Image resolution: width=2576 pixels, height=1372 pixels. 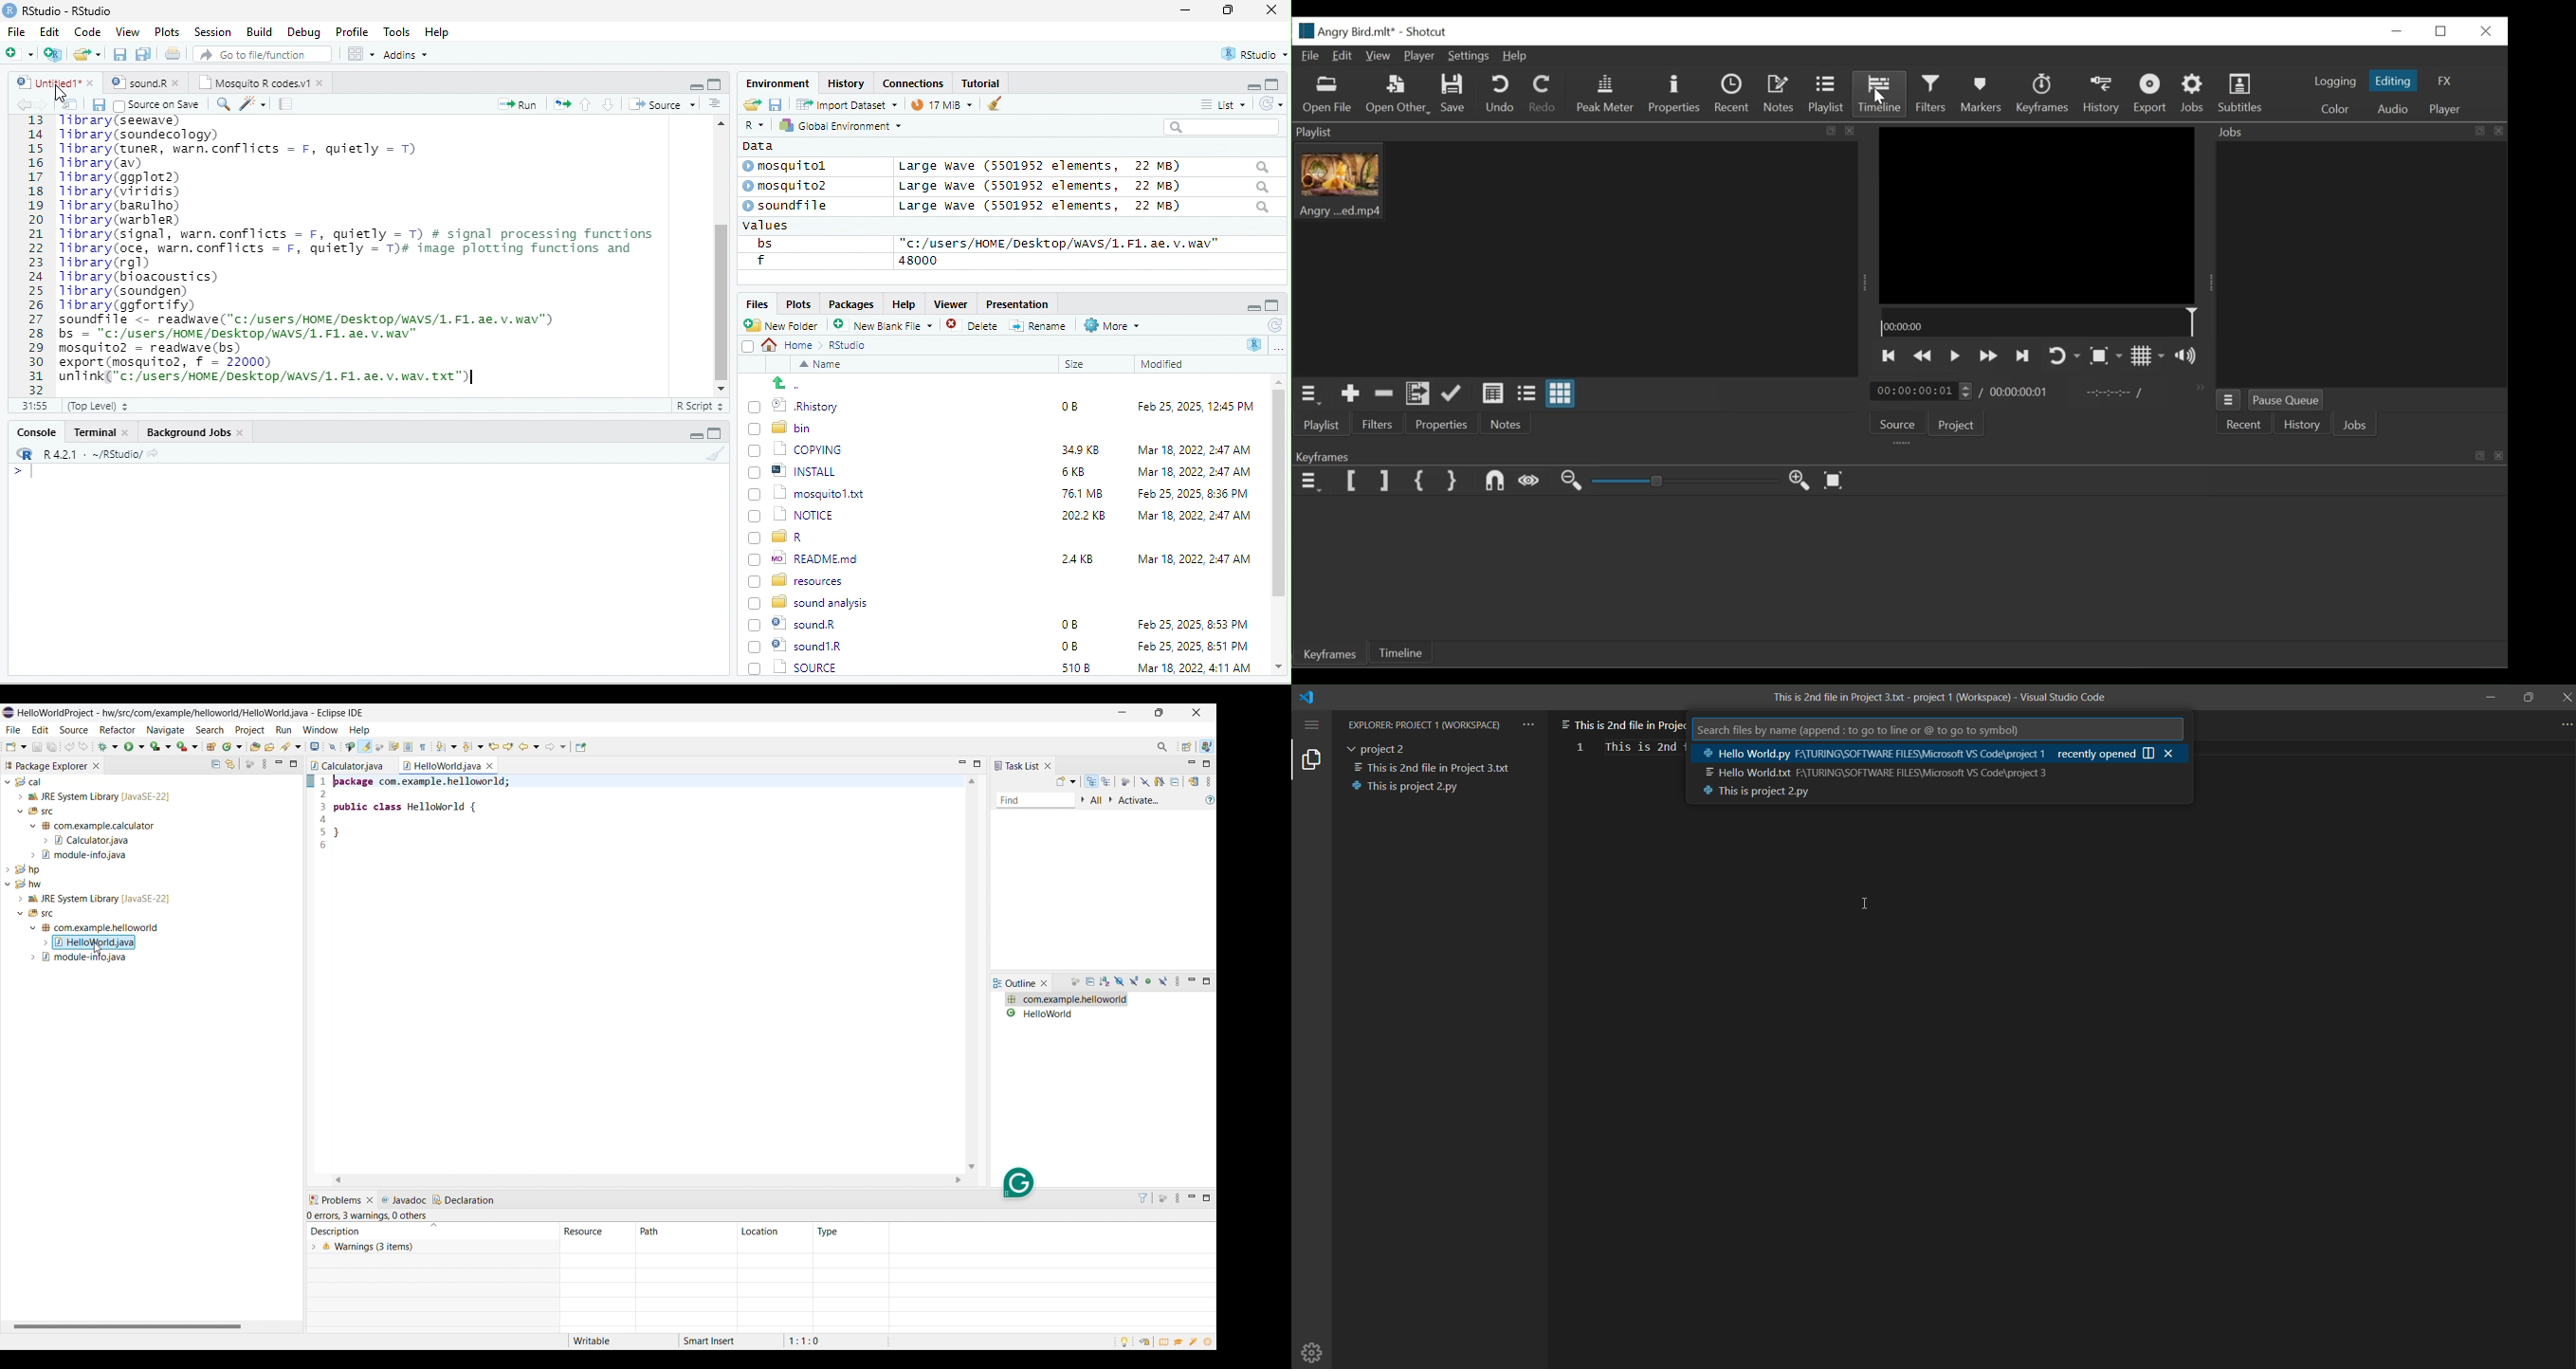 What do you see at coordinates (1333, 655) in the screenshot?
I see `keyframe` at bounding box center [1333, 655].